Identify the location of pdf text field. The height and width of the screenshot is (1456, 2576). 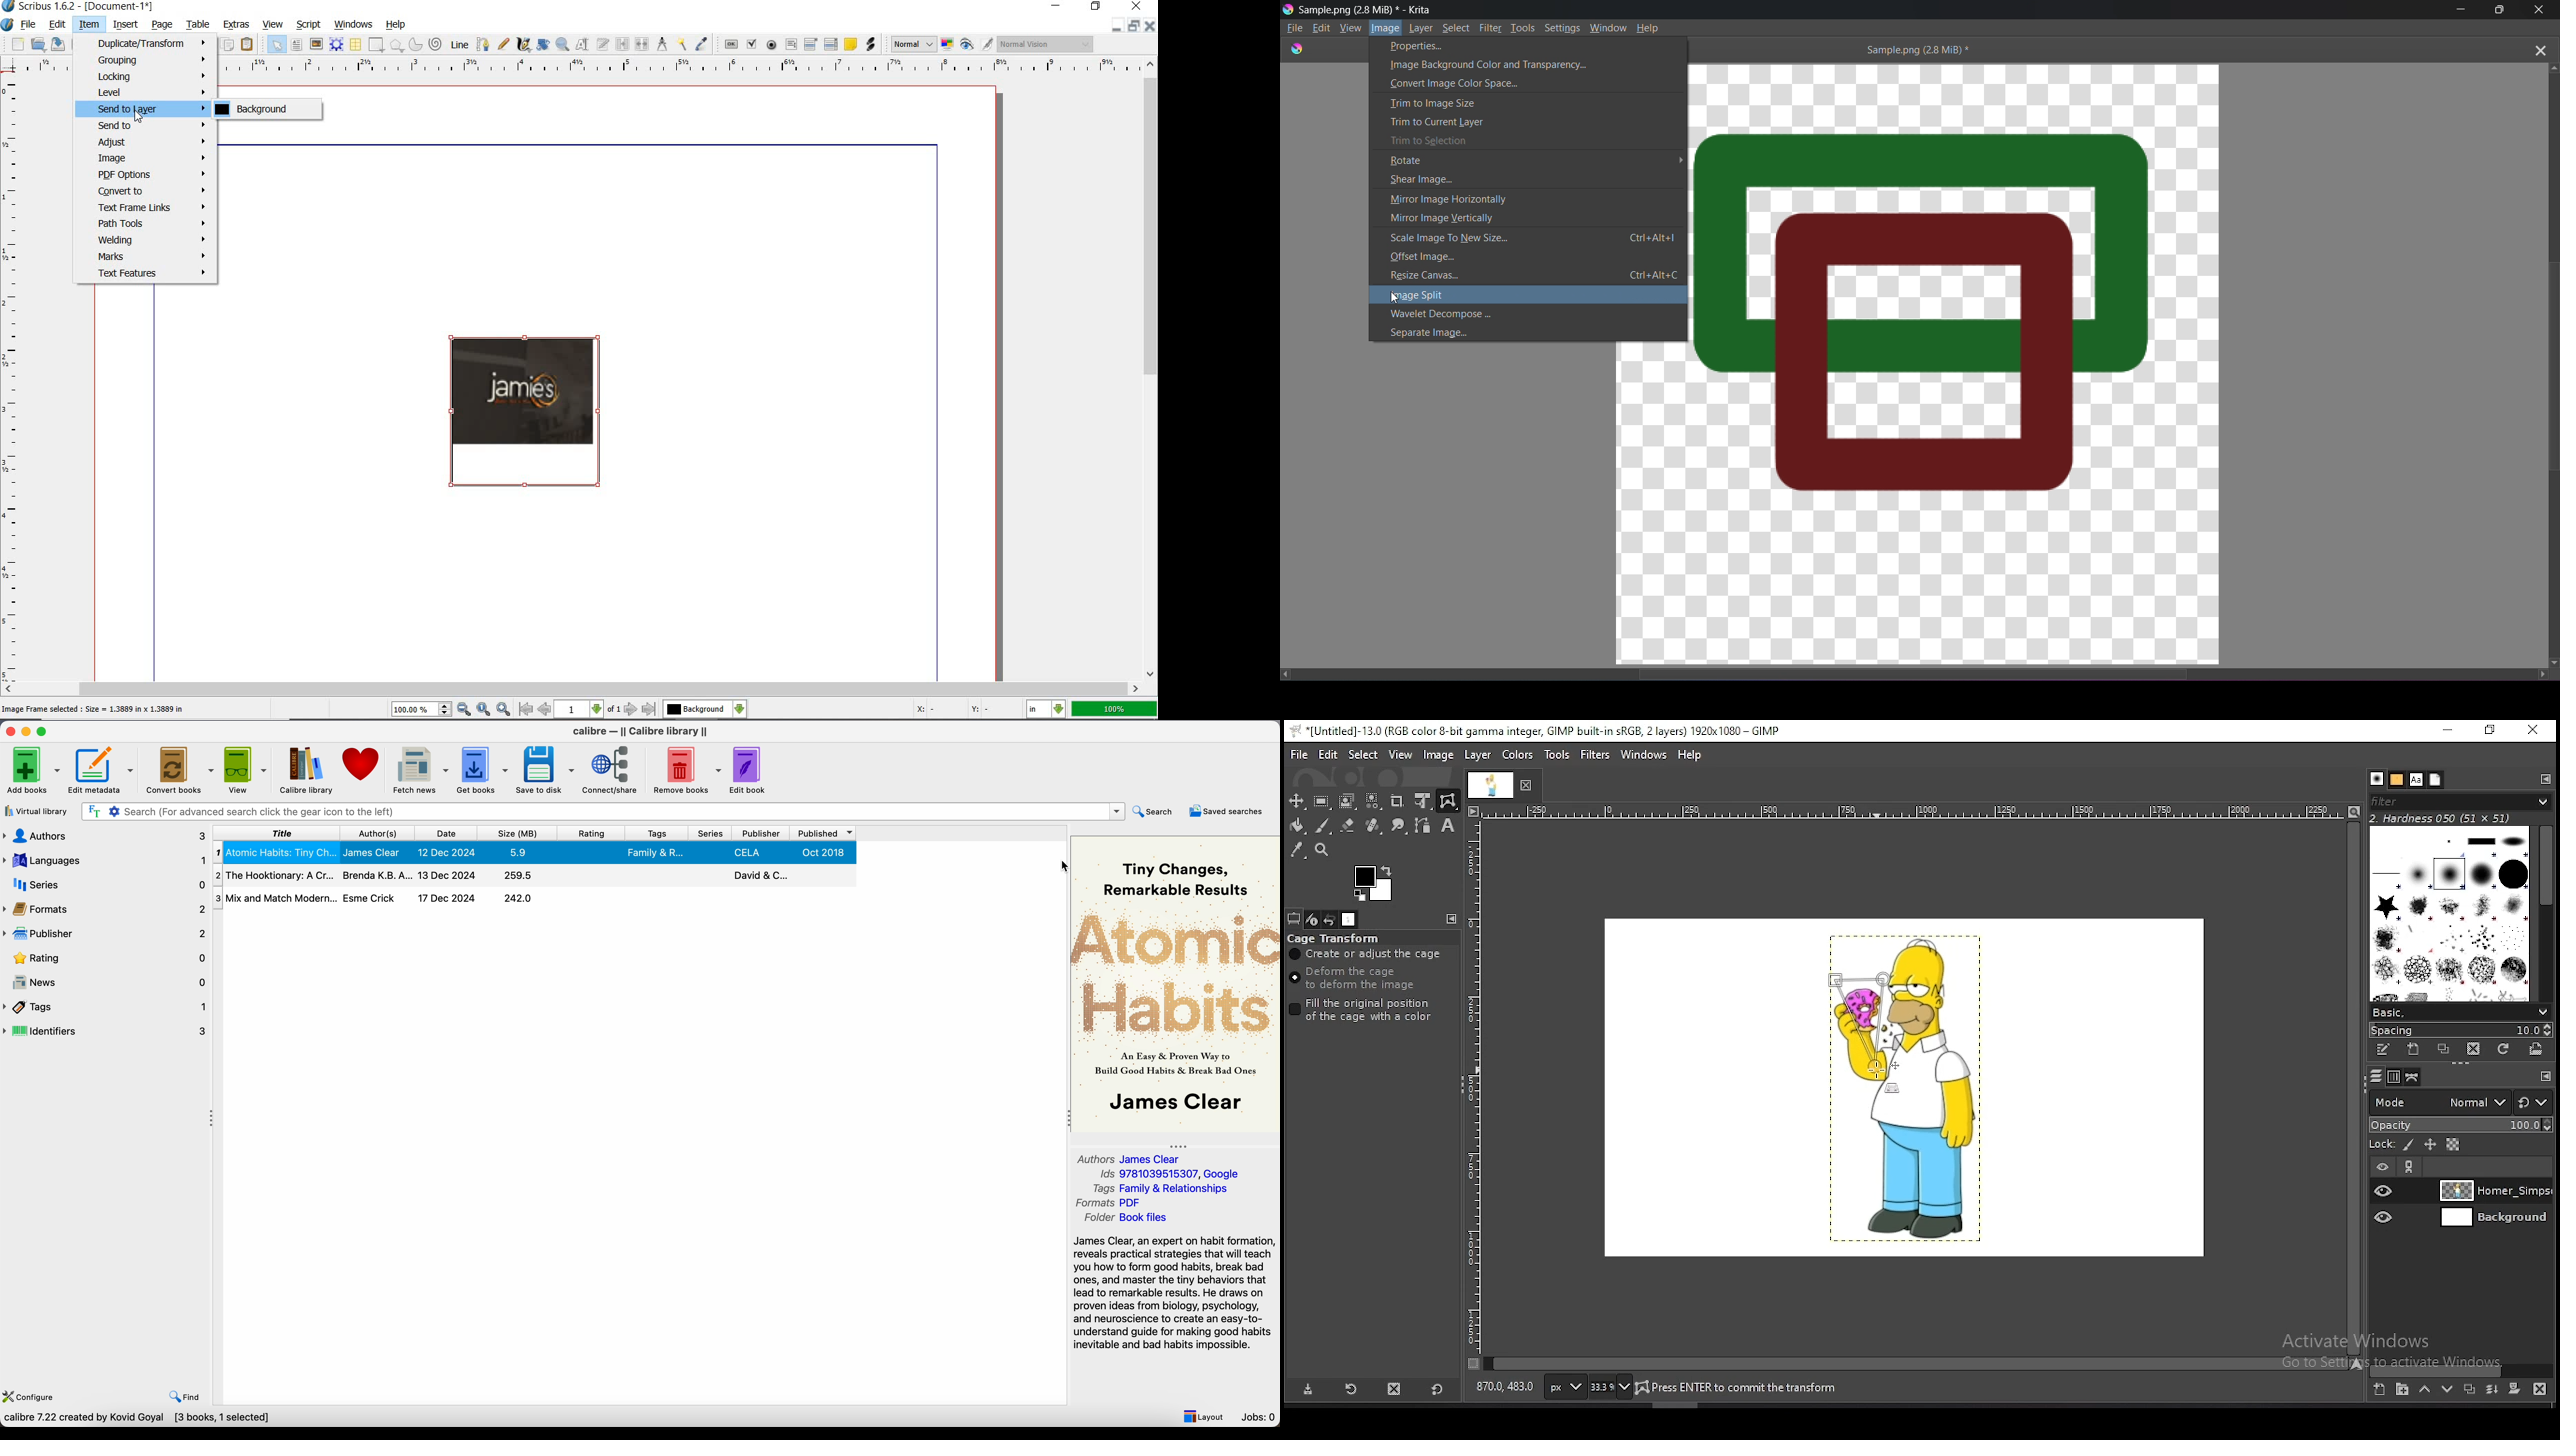
(790, 44).